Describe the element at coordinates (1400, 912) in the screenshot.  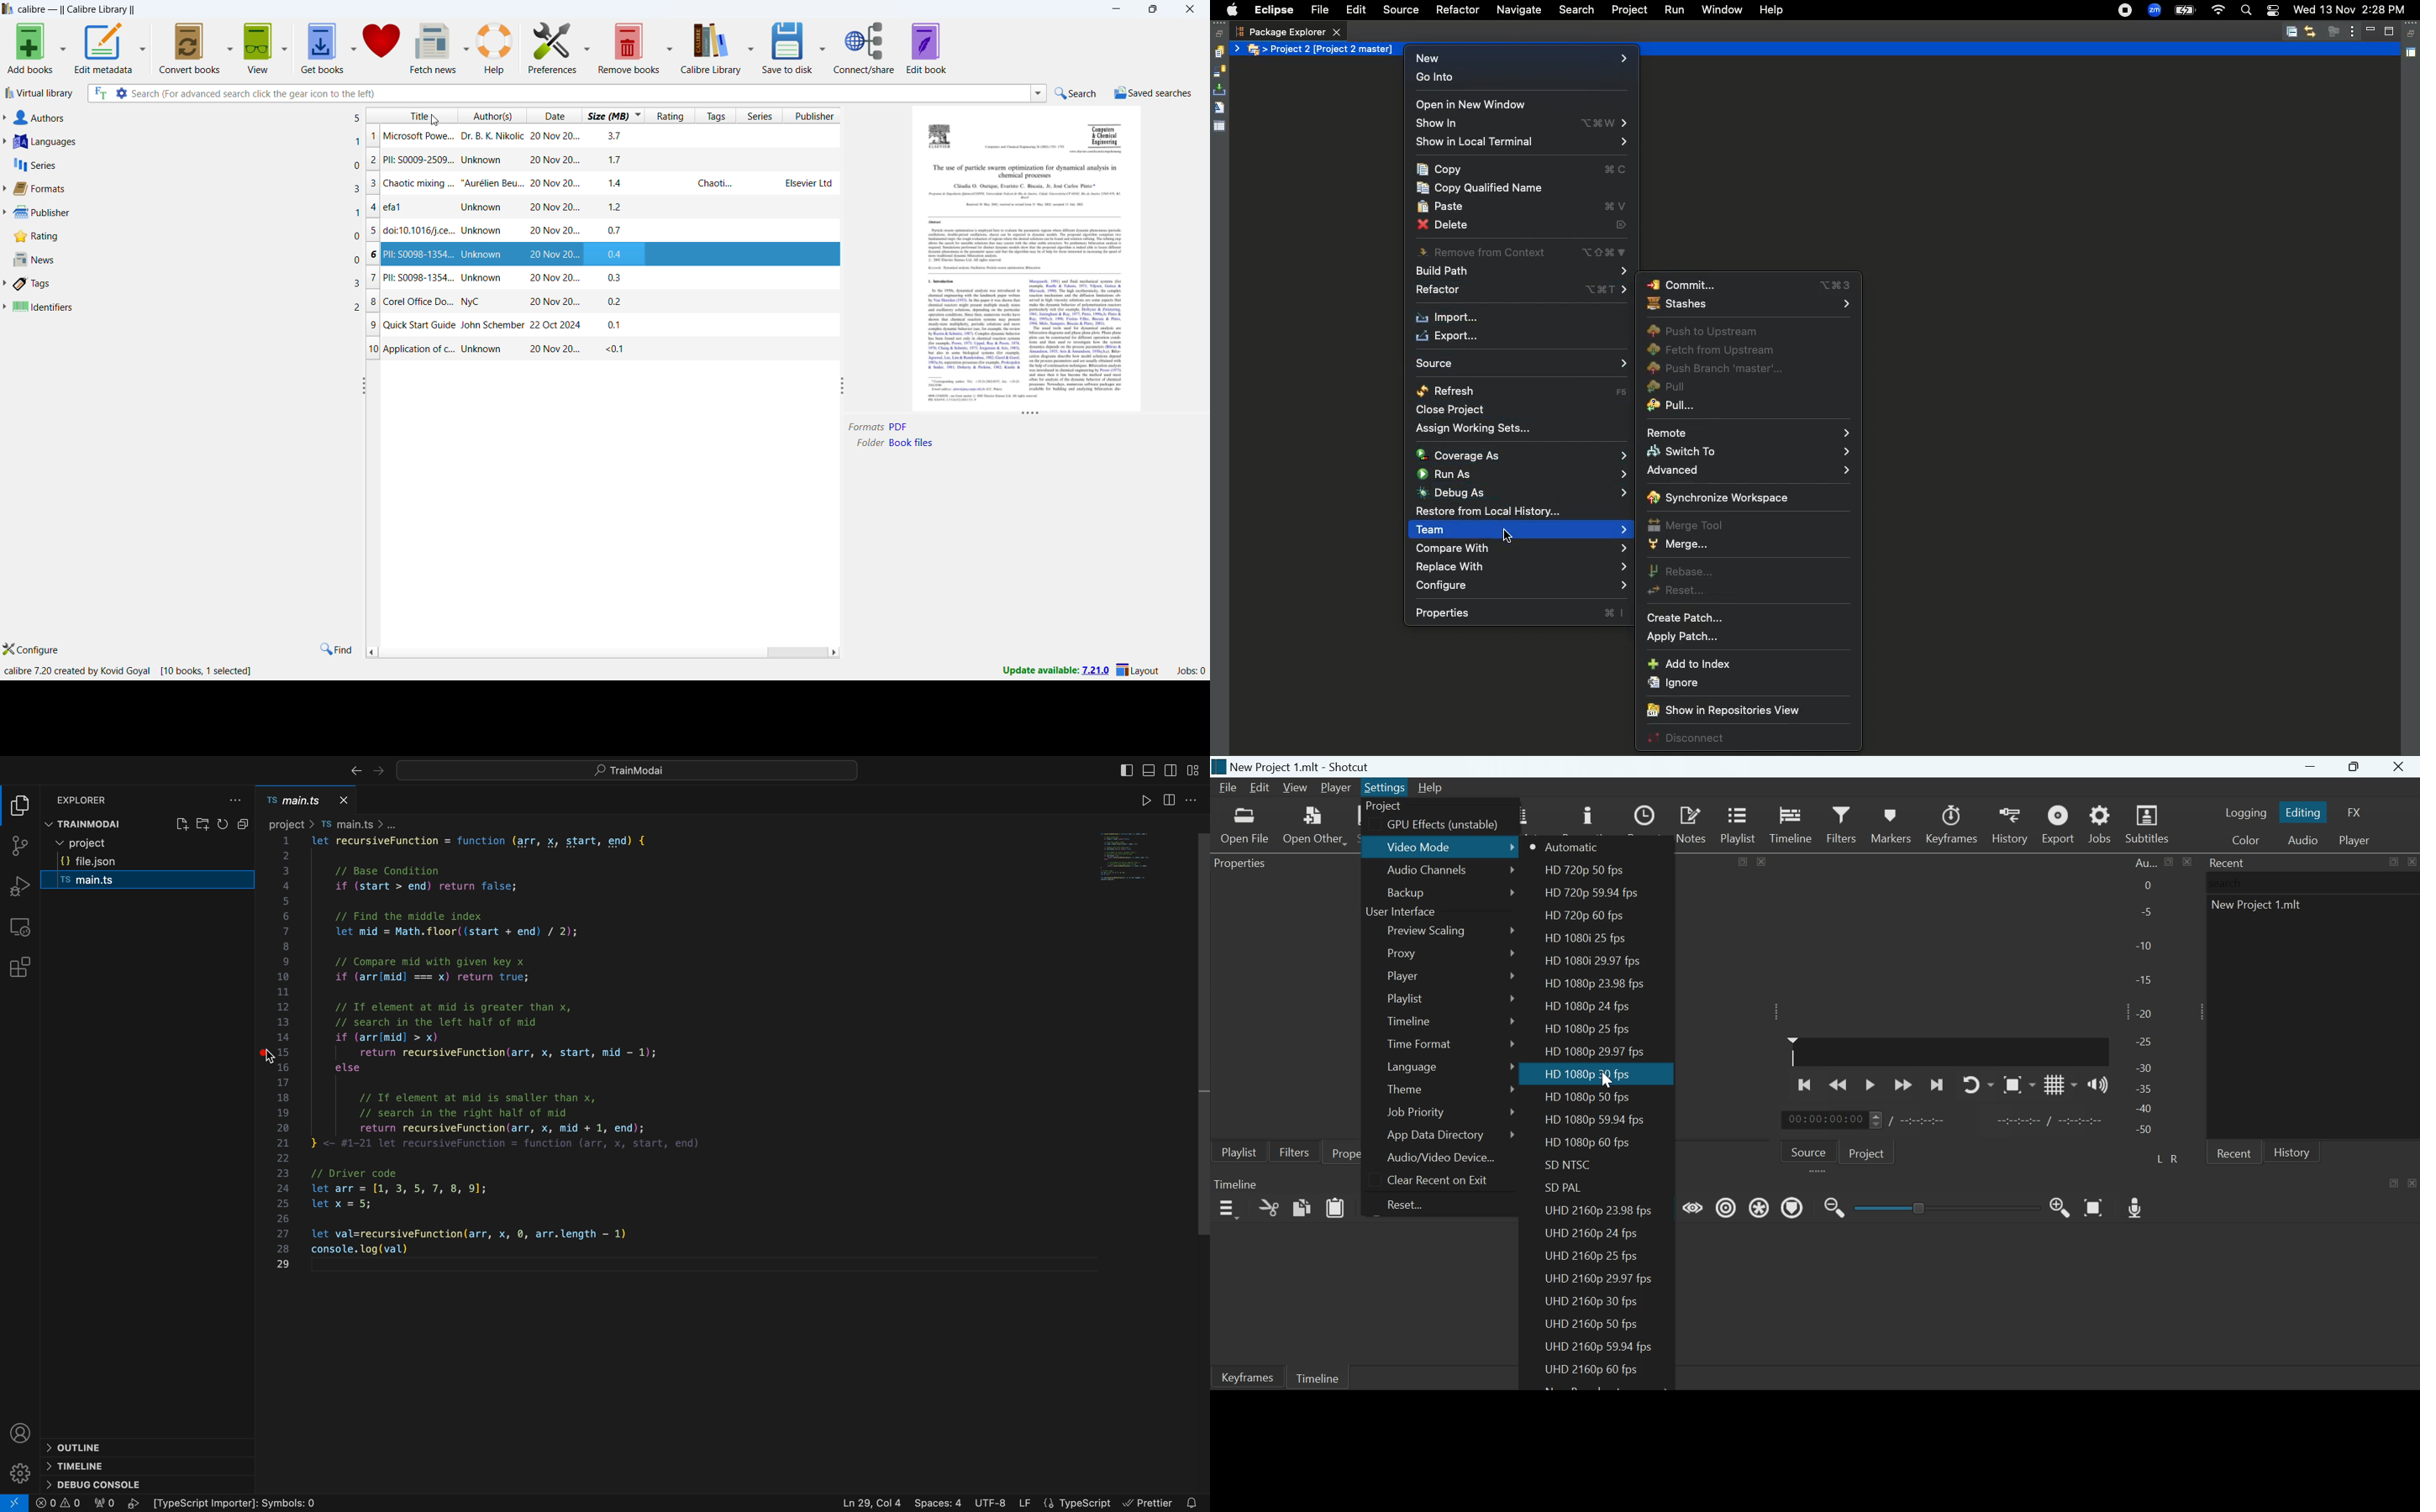
I see `User interface` at that location.